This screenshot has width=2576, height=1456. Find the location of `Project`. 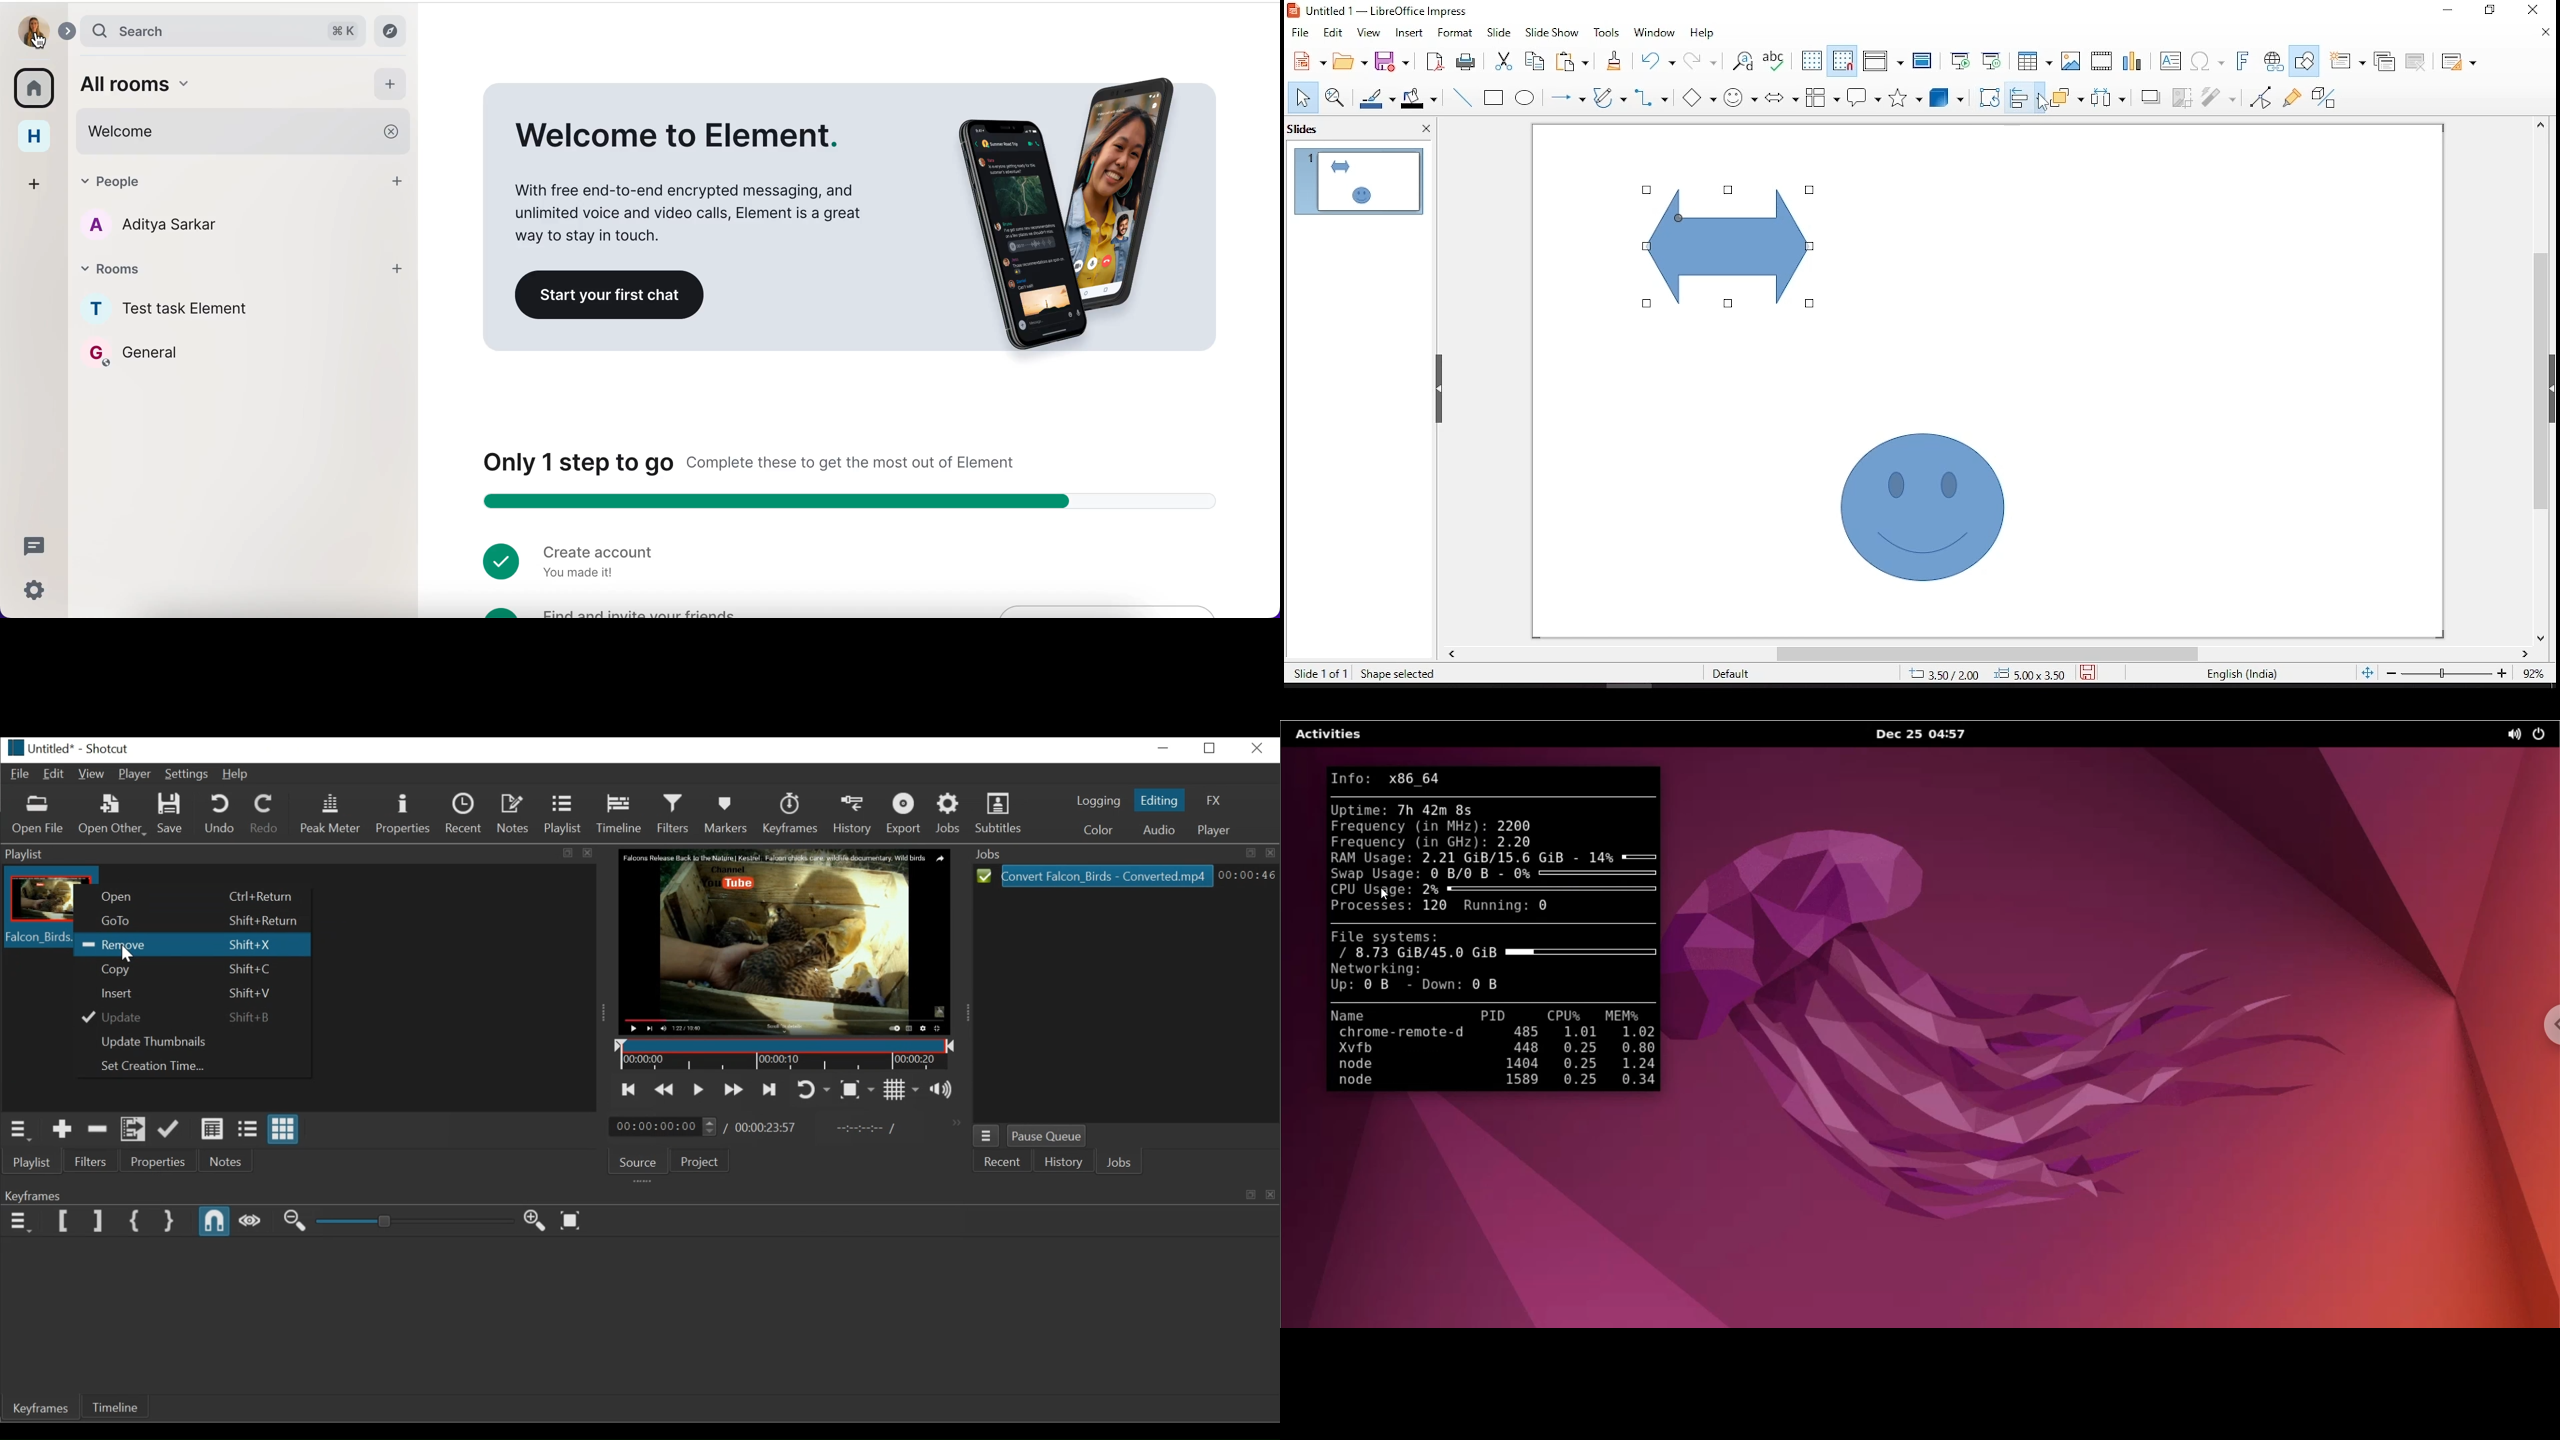

Project is located at coordinates (703, 1163).